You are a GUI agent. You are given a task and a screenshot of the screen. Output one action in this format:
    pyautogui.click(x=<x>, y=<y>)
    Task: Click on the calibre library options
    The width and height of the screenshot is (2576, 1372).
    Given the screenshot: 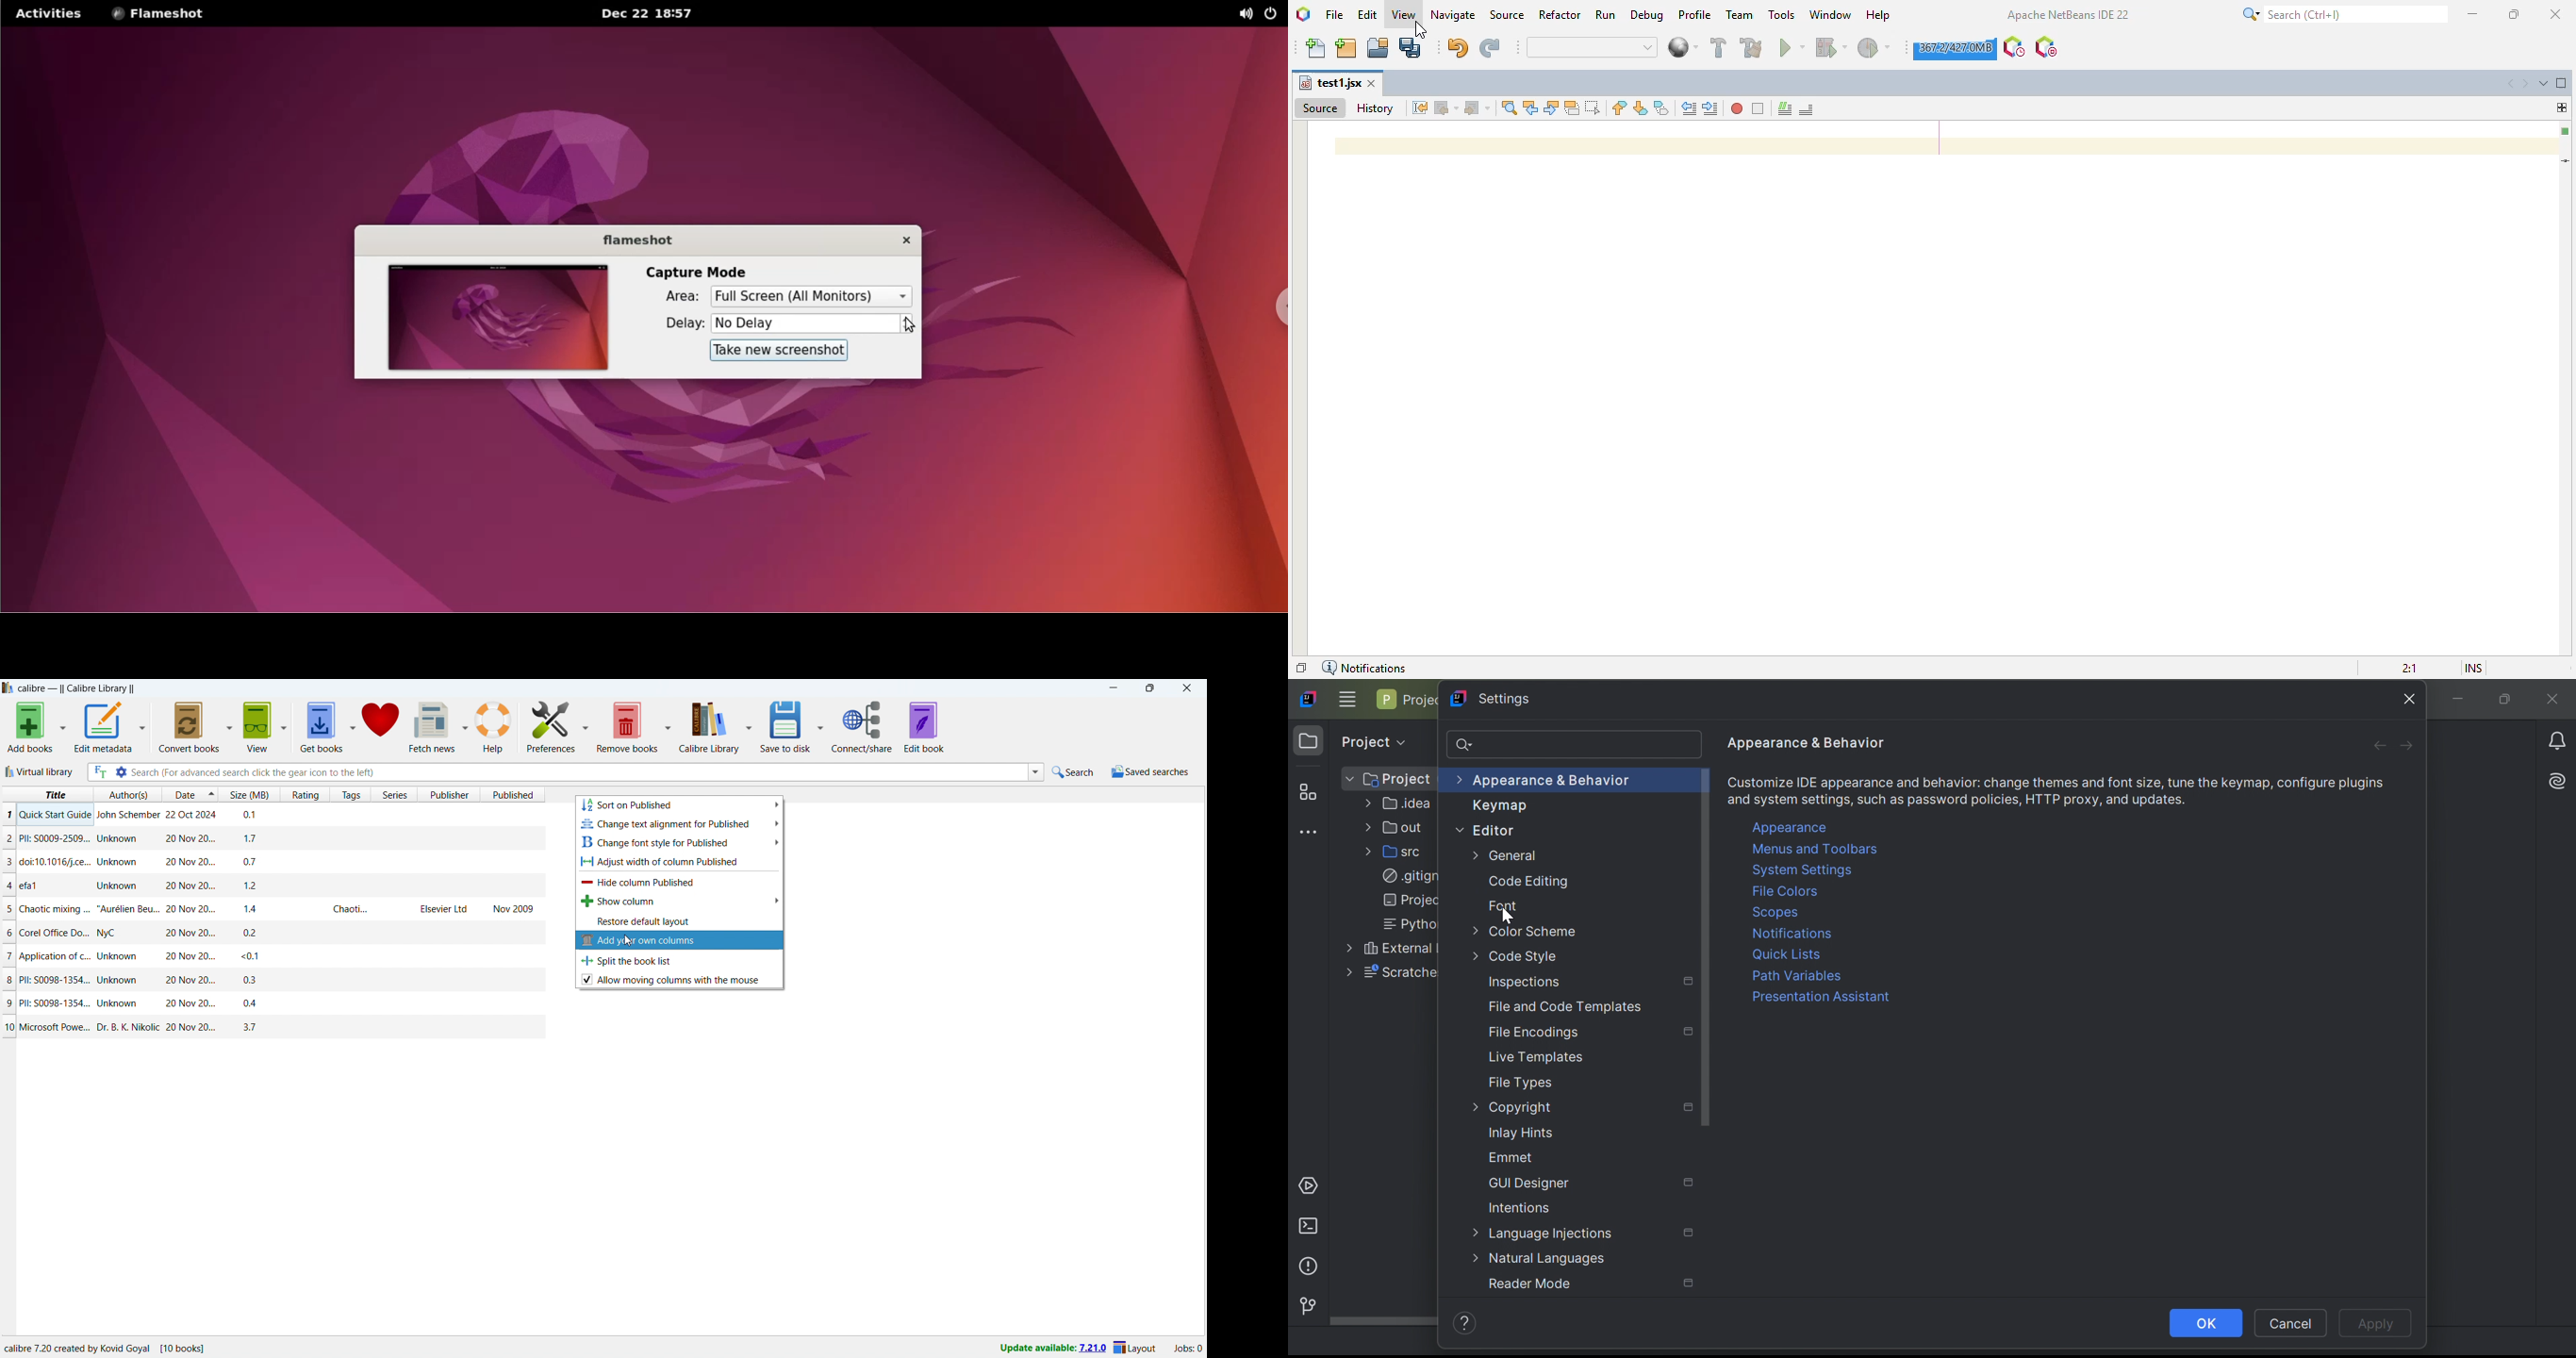 What is the action you would take?
    pyautogui.click(x=749, y=725)
    